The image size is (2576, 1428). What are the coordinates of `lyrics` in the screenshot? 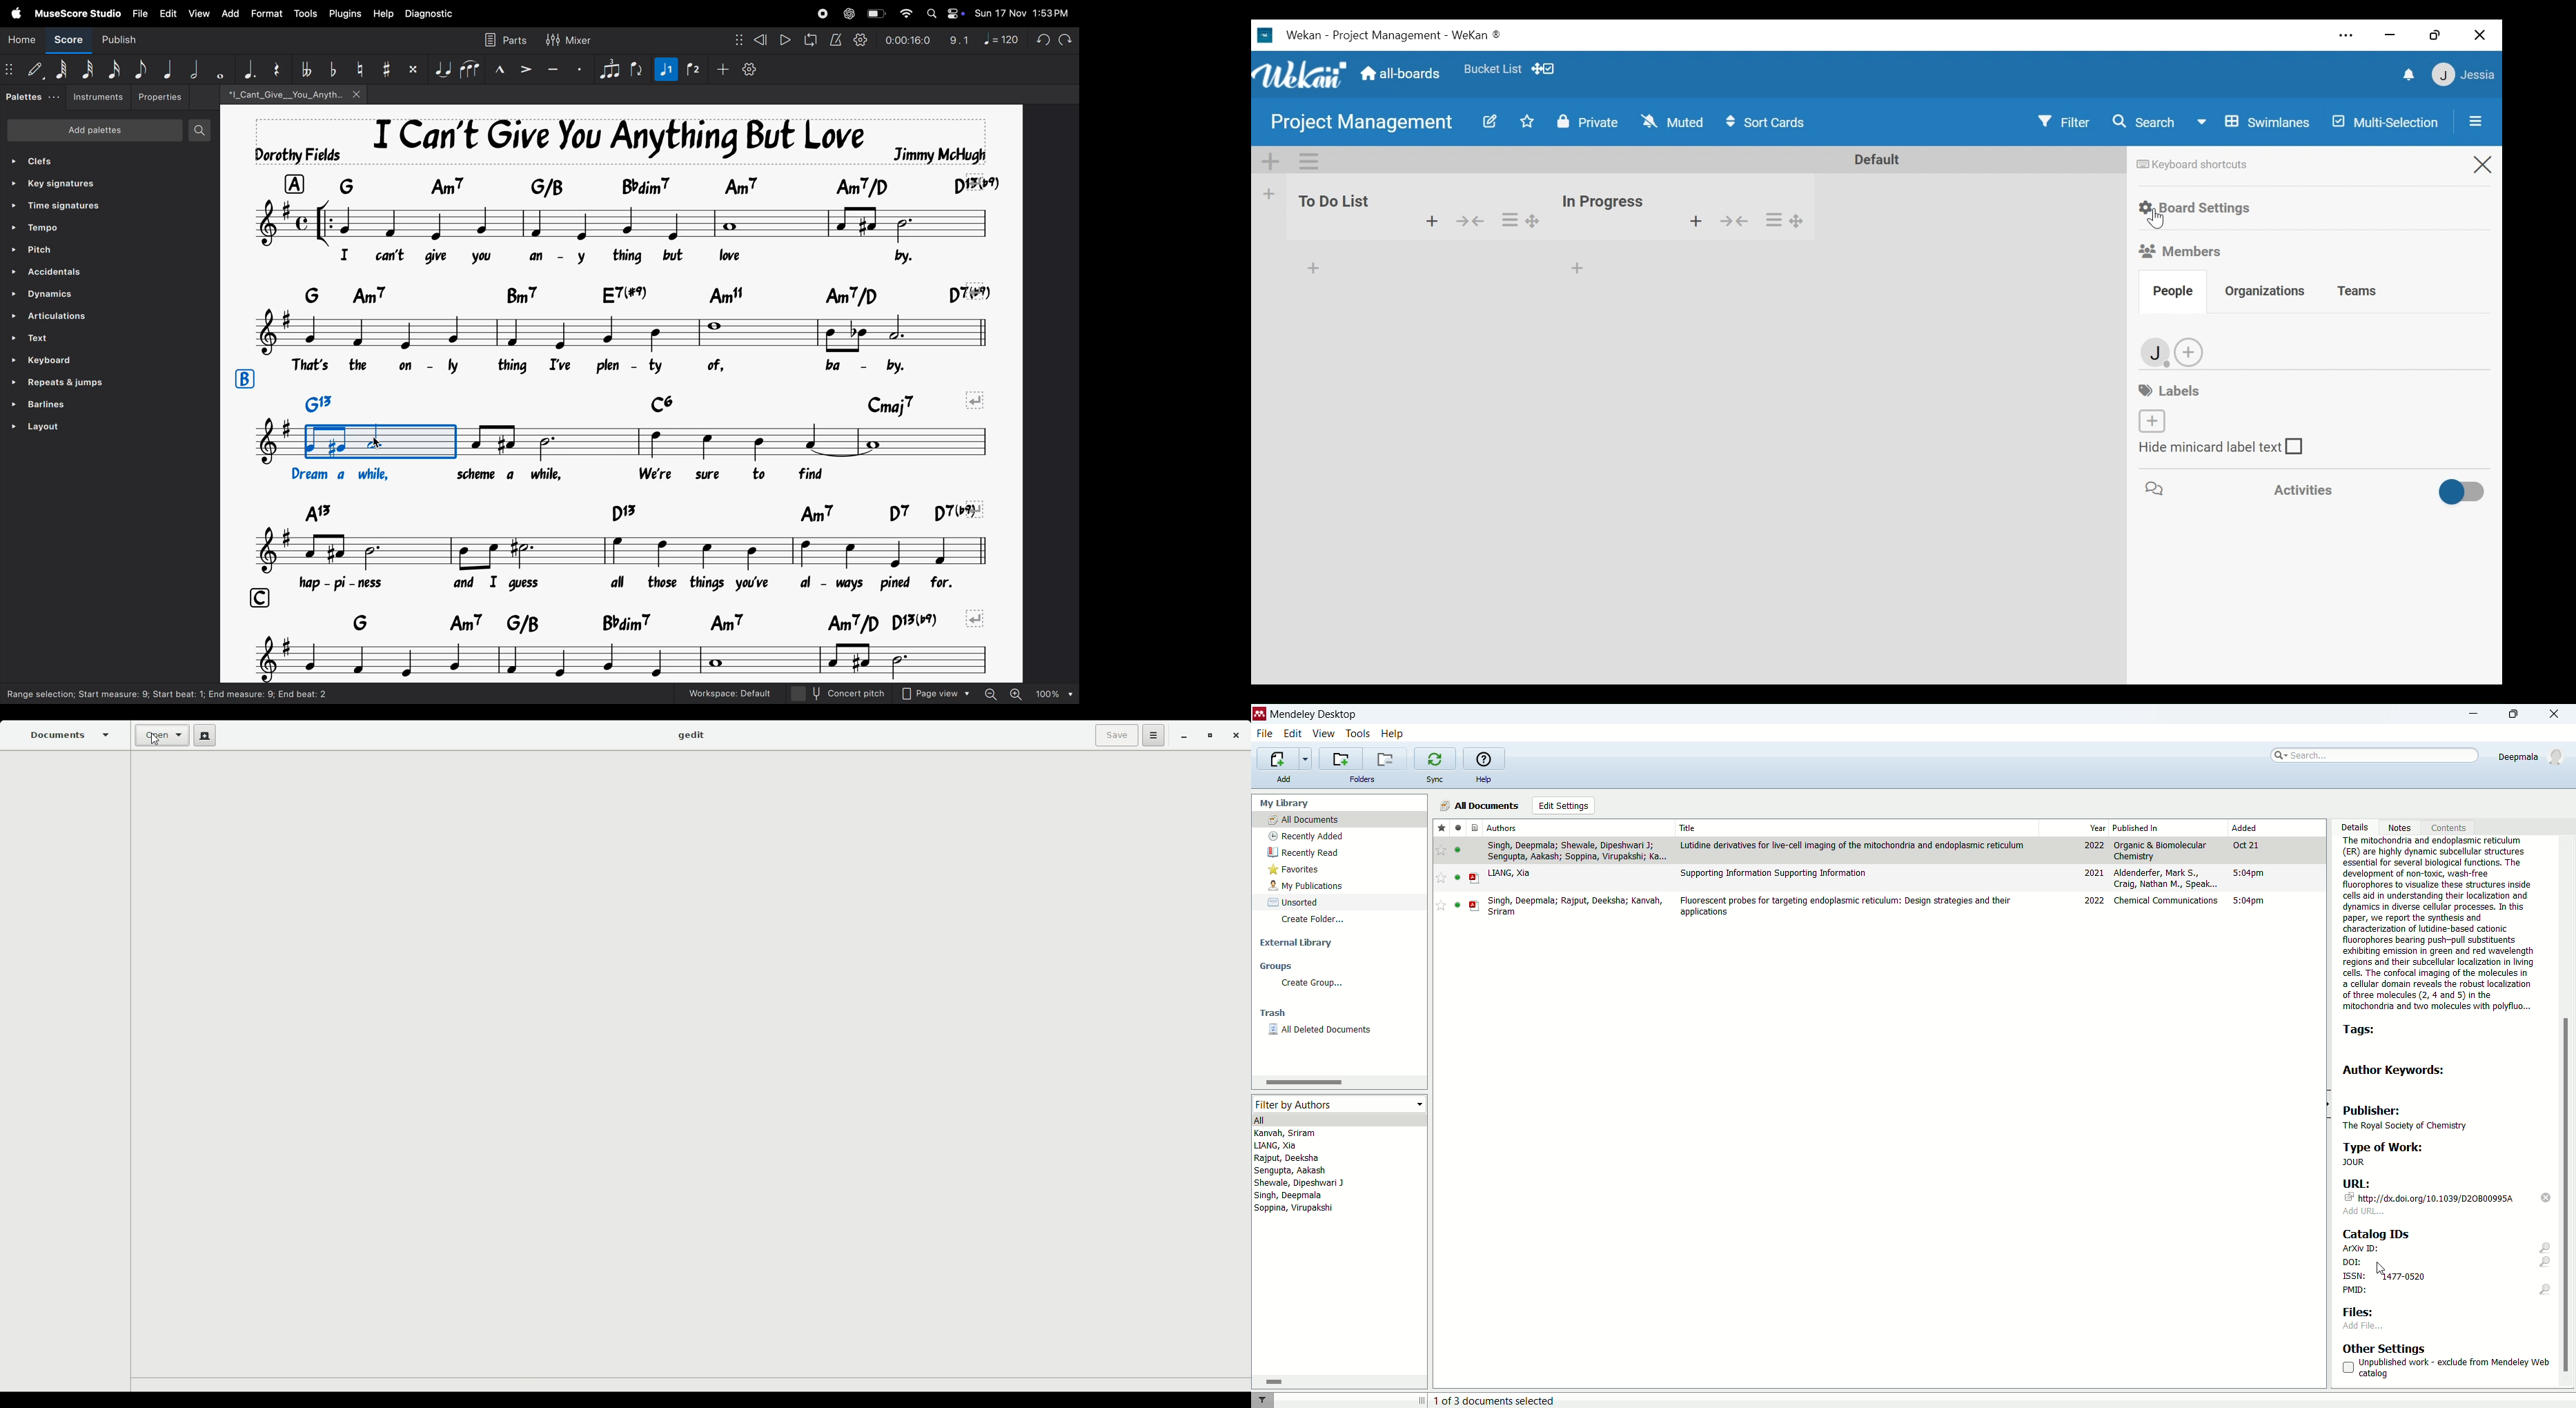 It's located at (629, 583).